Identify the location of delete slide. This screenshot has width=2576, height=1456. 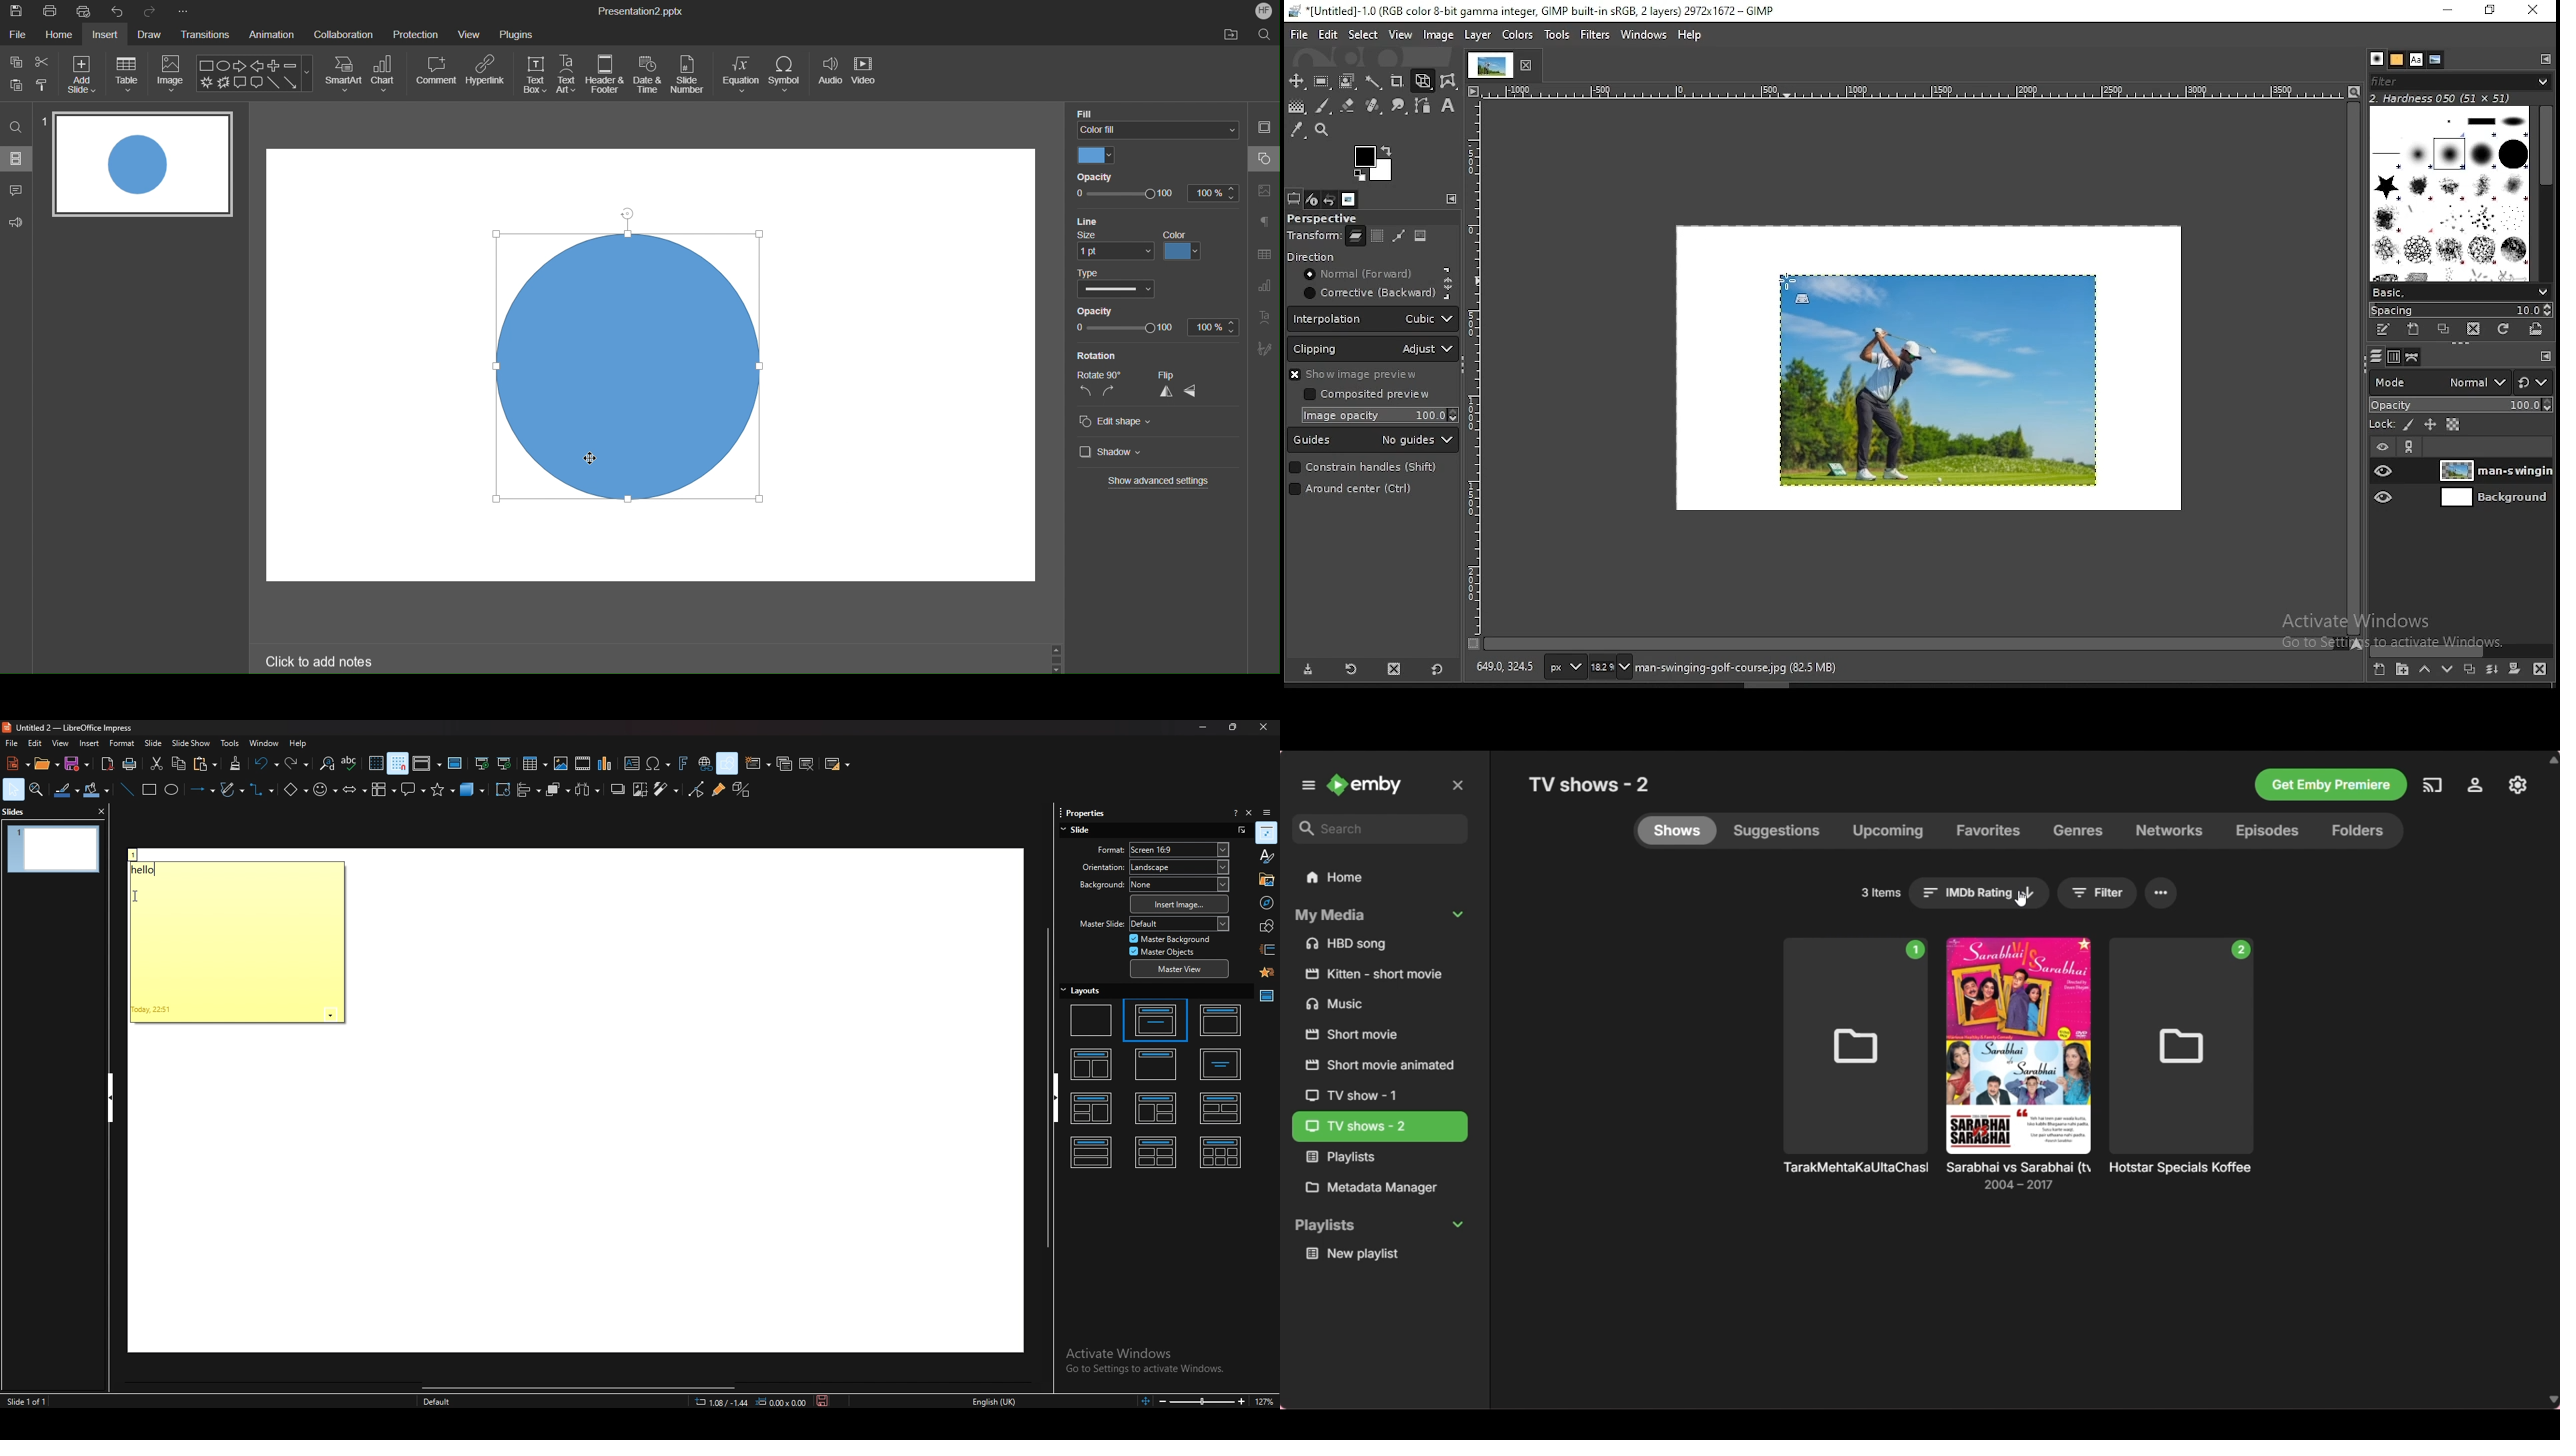
(808, 763).